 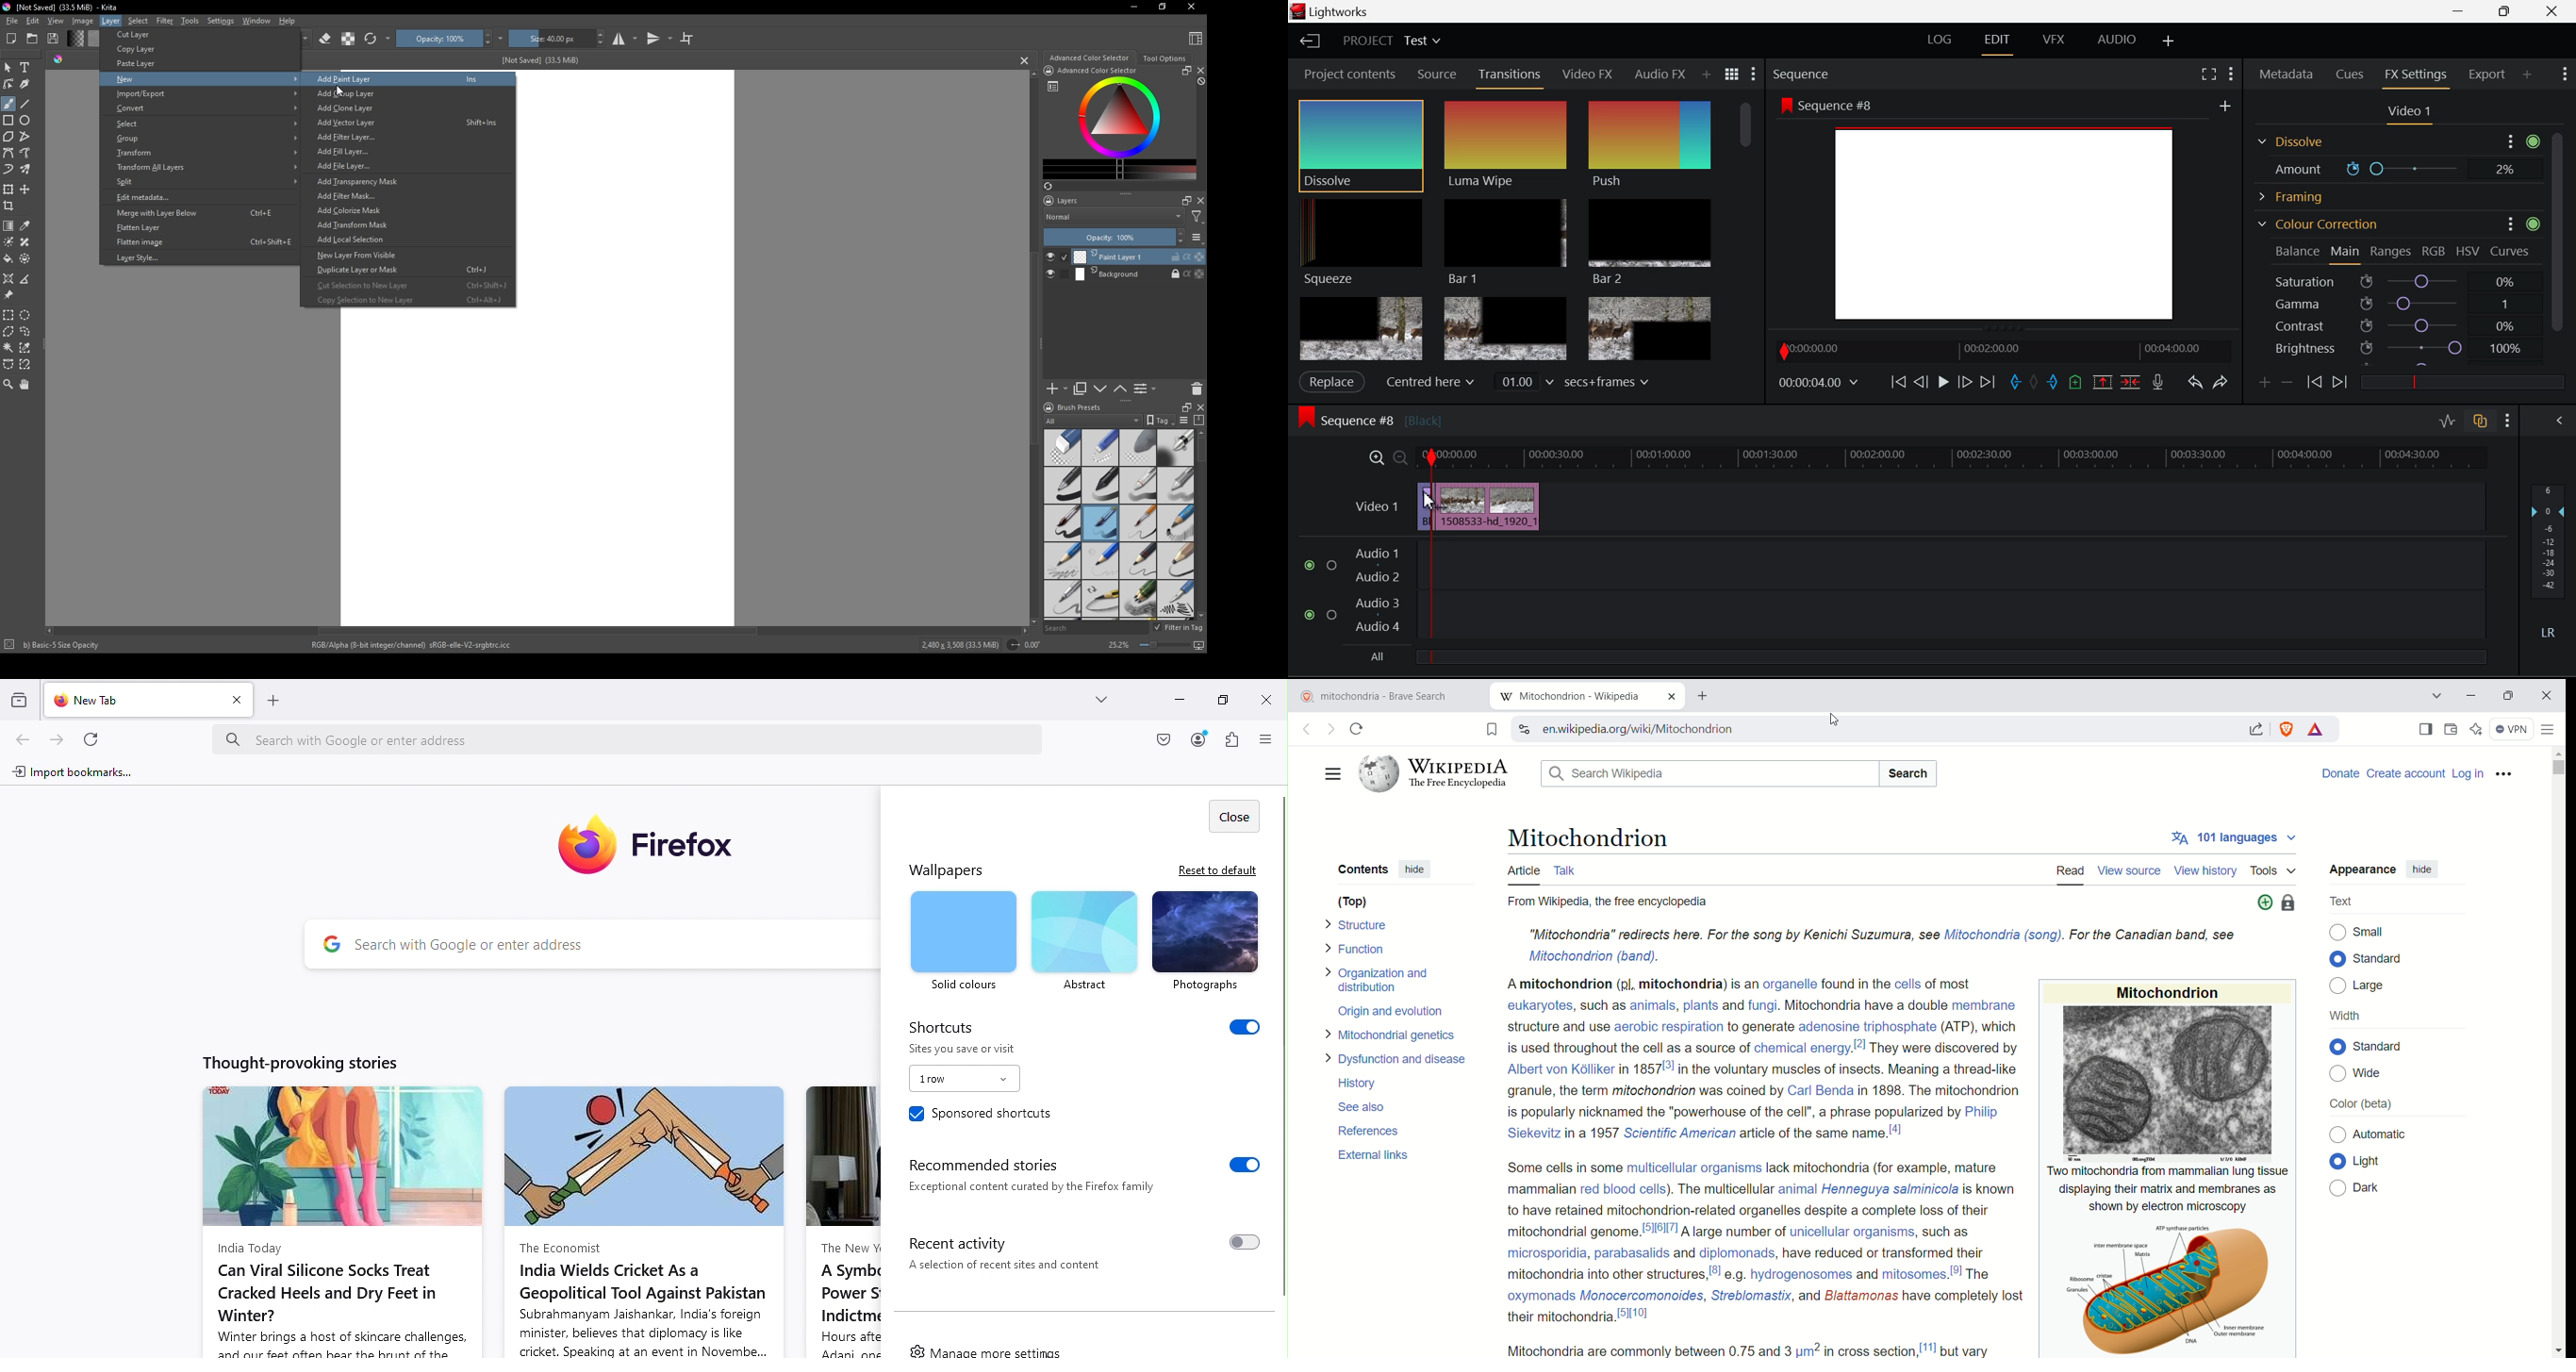 I want to click on Import bookmarks, so click(x=80, y=772).